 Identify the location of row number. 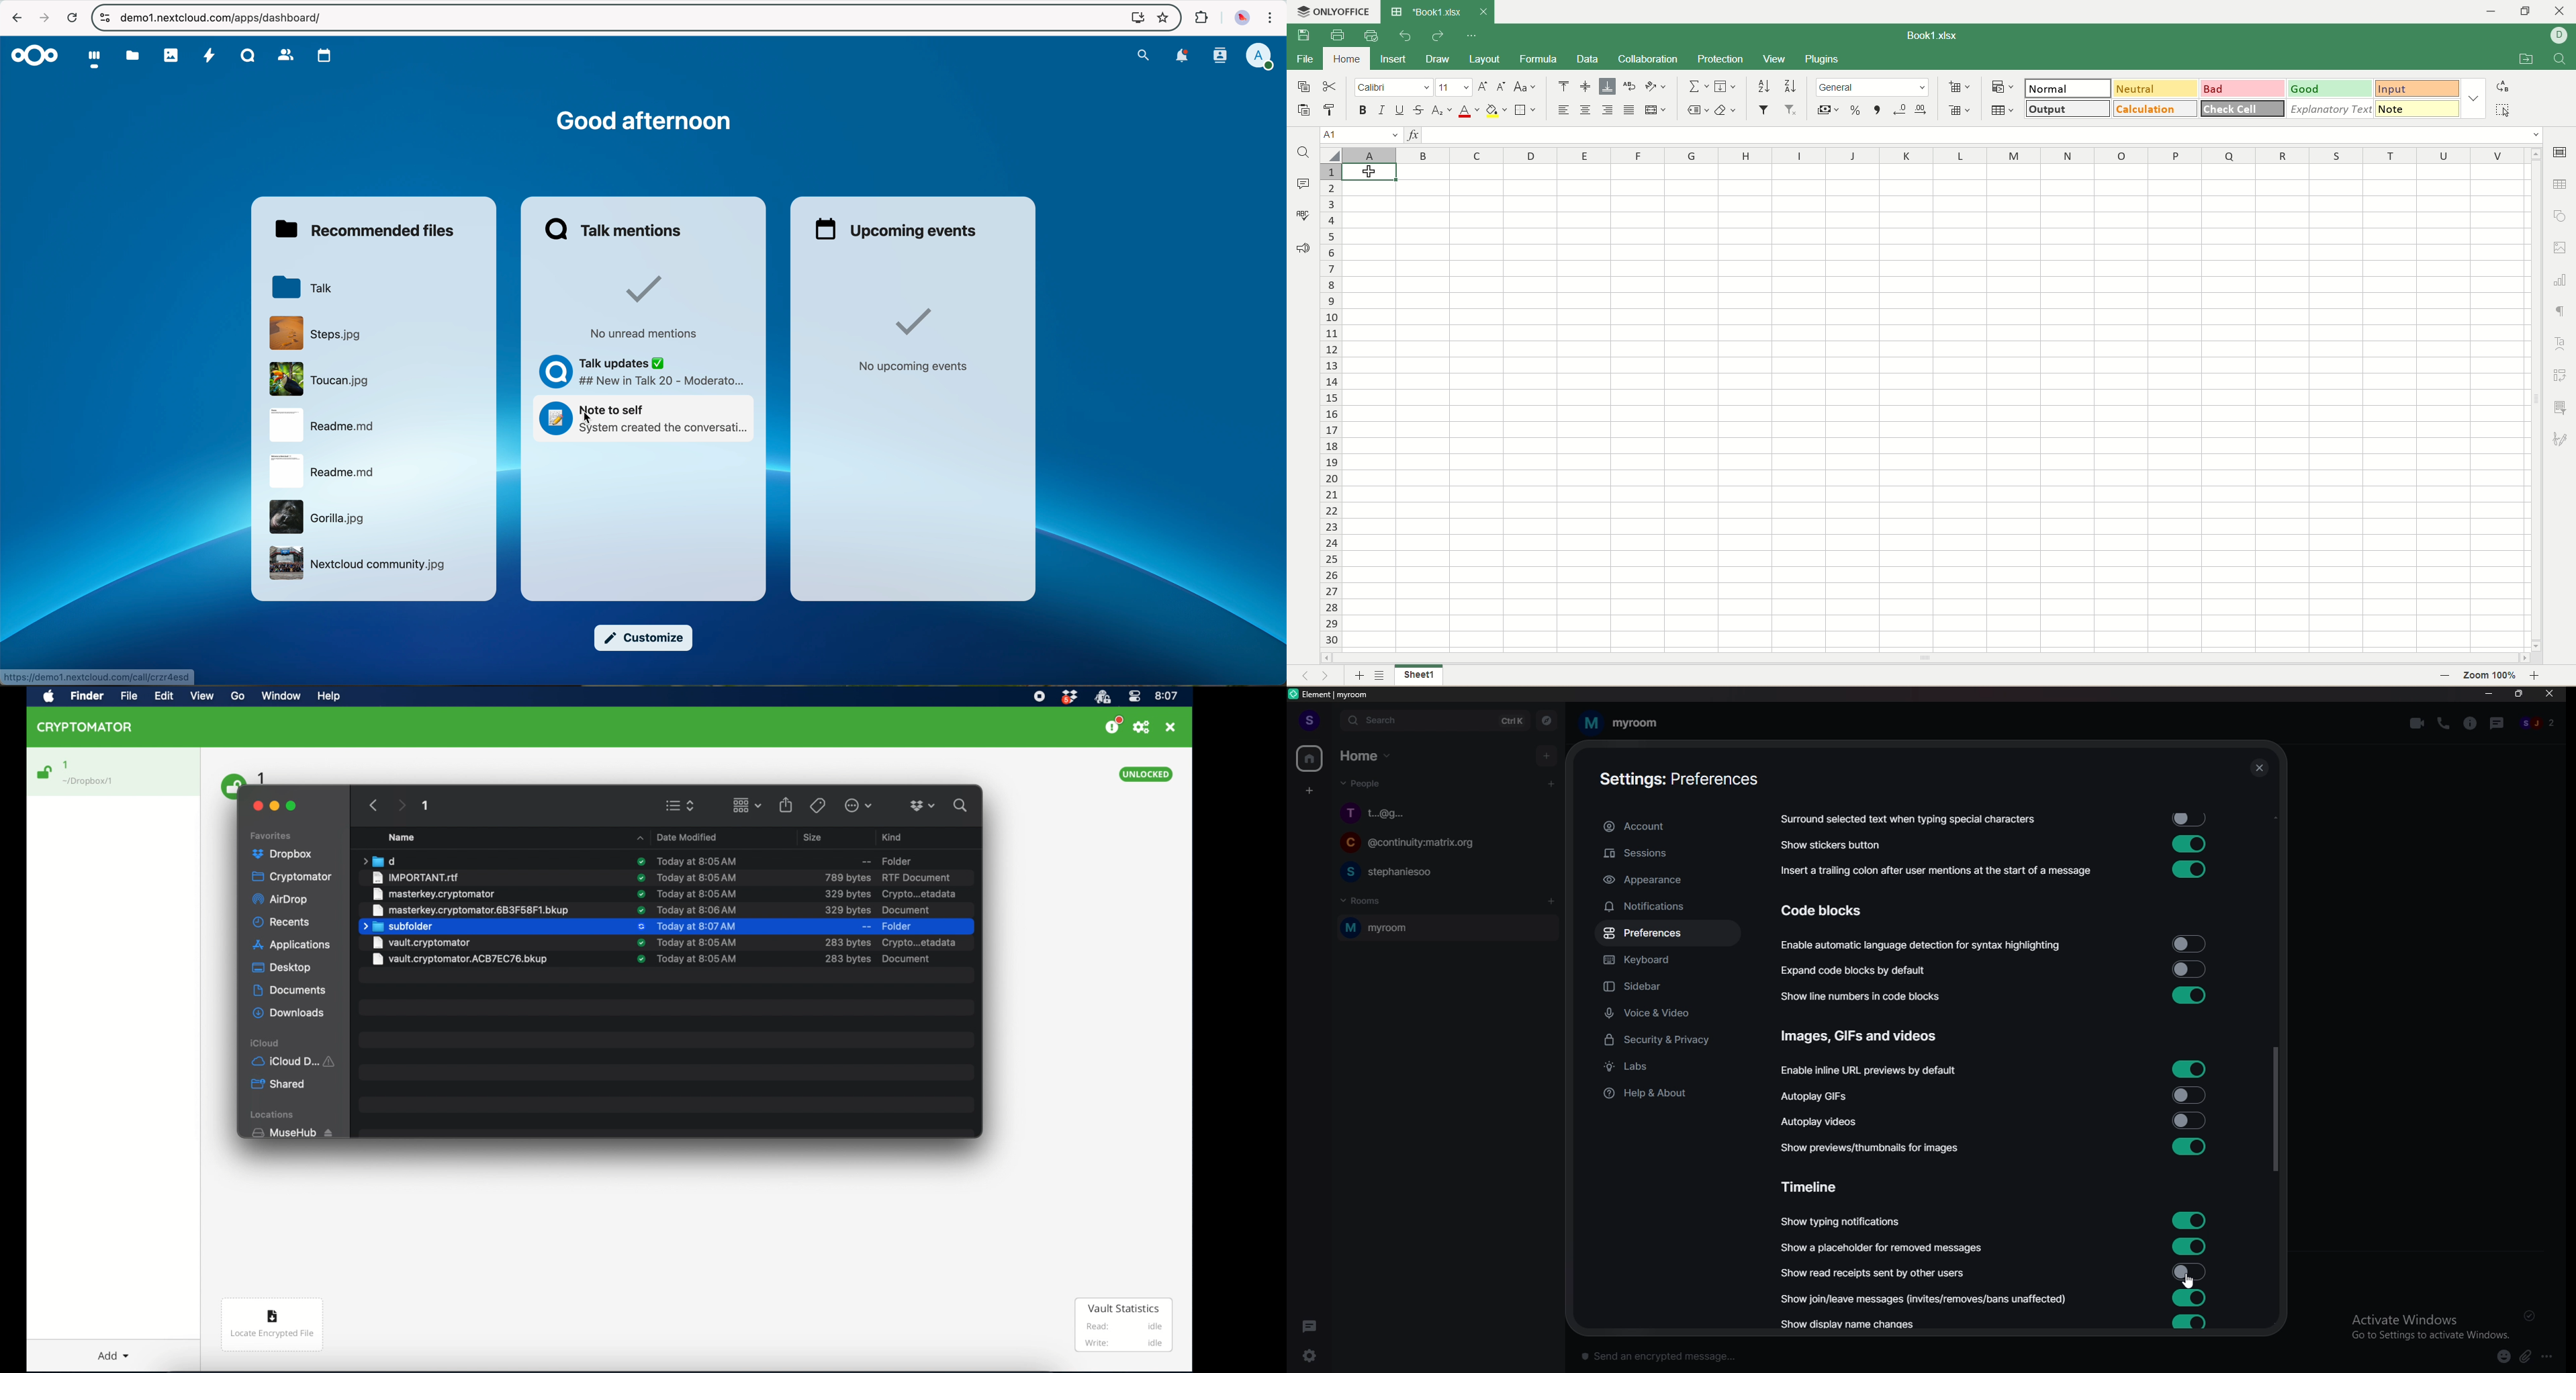
(1330, 406).